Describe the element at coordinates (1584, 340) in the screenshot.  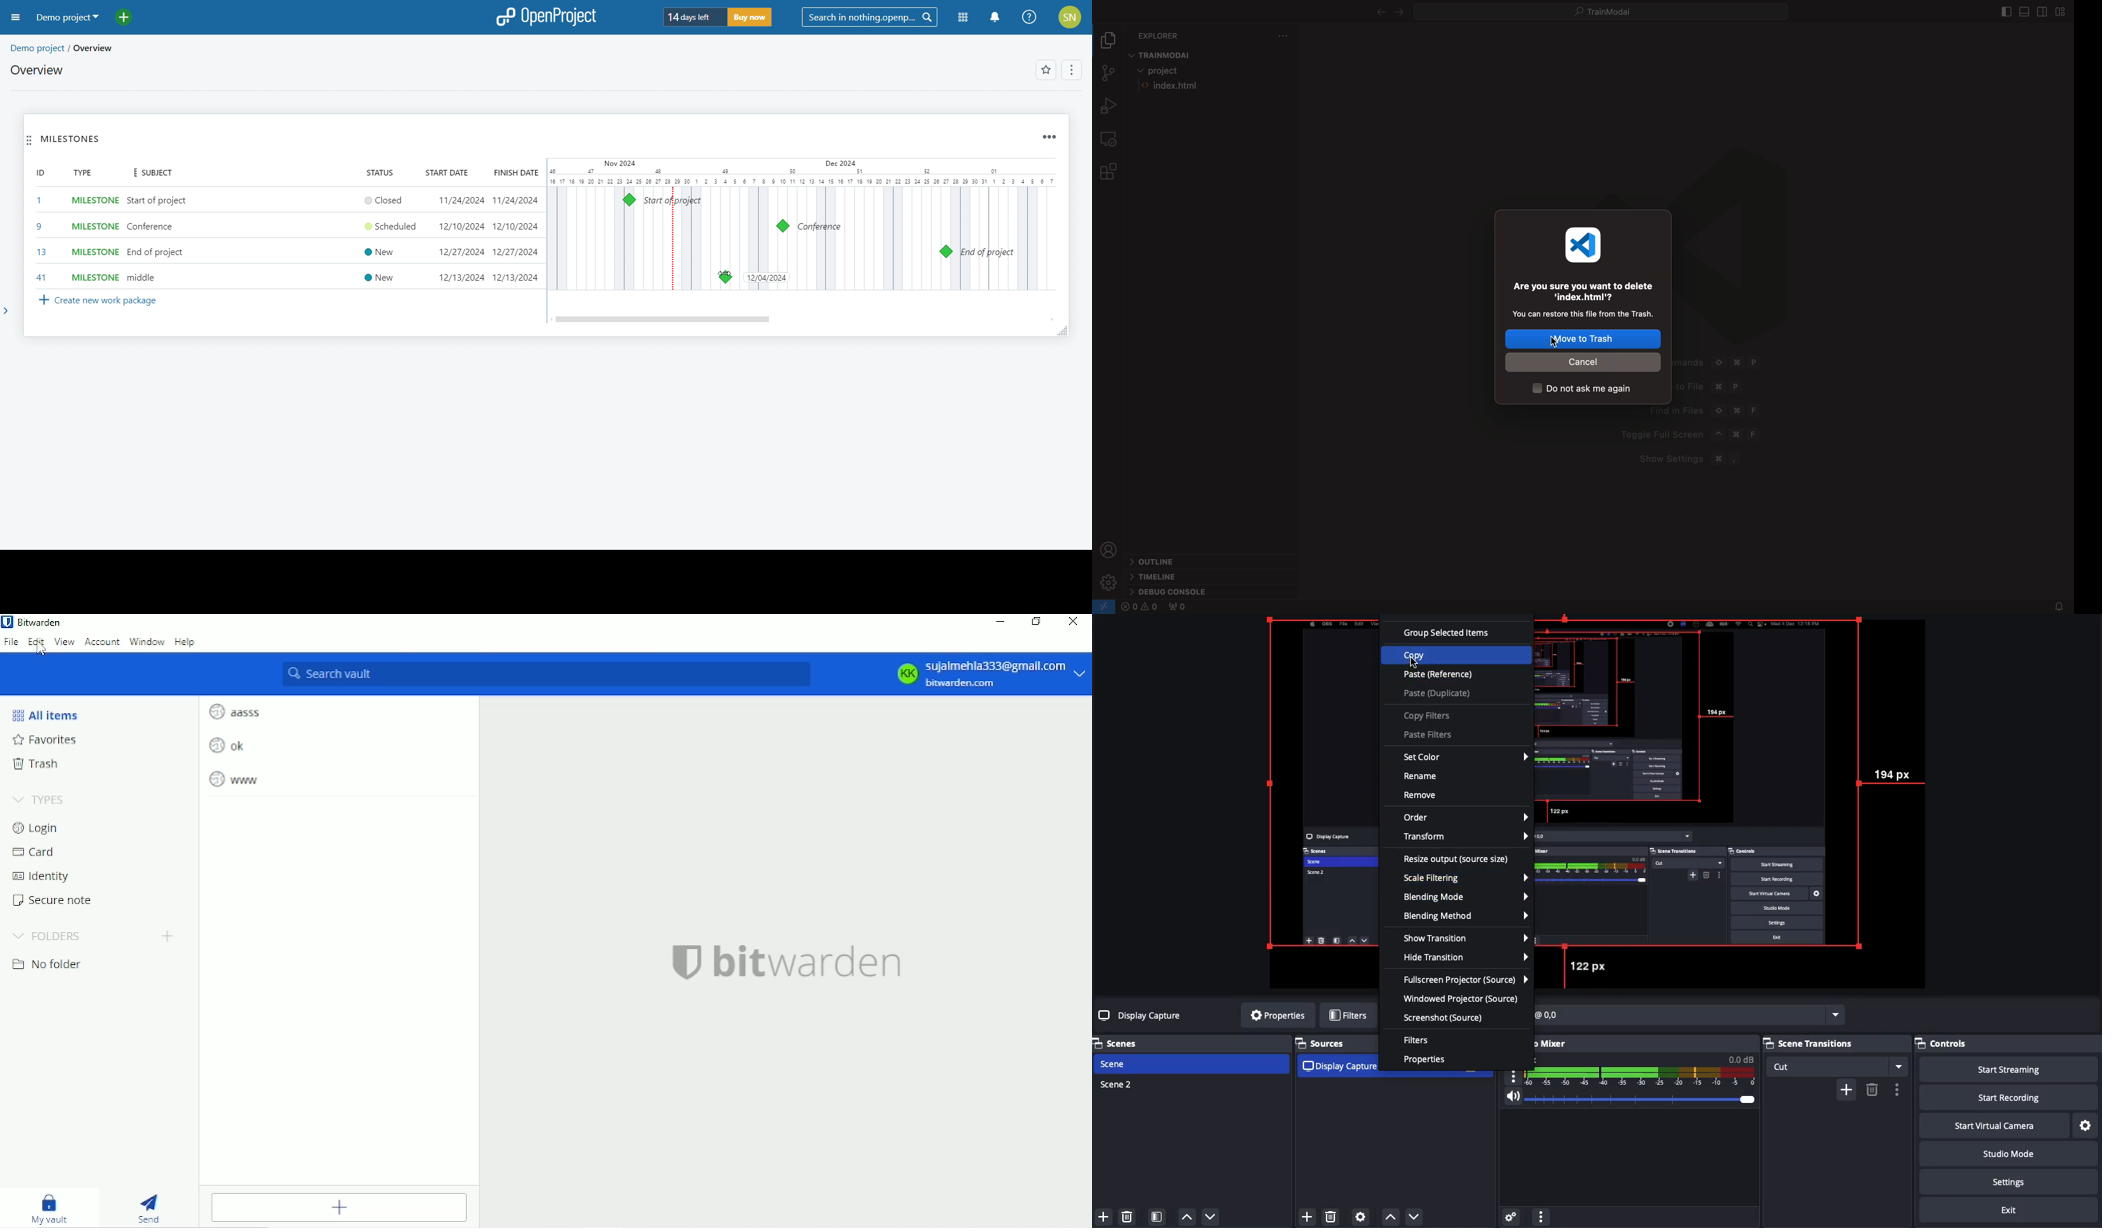
I see `move to thrash` at that location.